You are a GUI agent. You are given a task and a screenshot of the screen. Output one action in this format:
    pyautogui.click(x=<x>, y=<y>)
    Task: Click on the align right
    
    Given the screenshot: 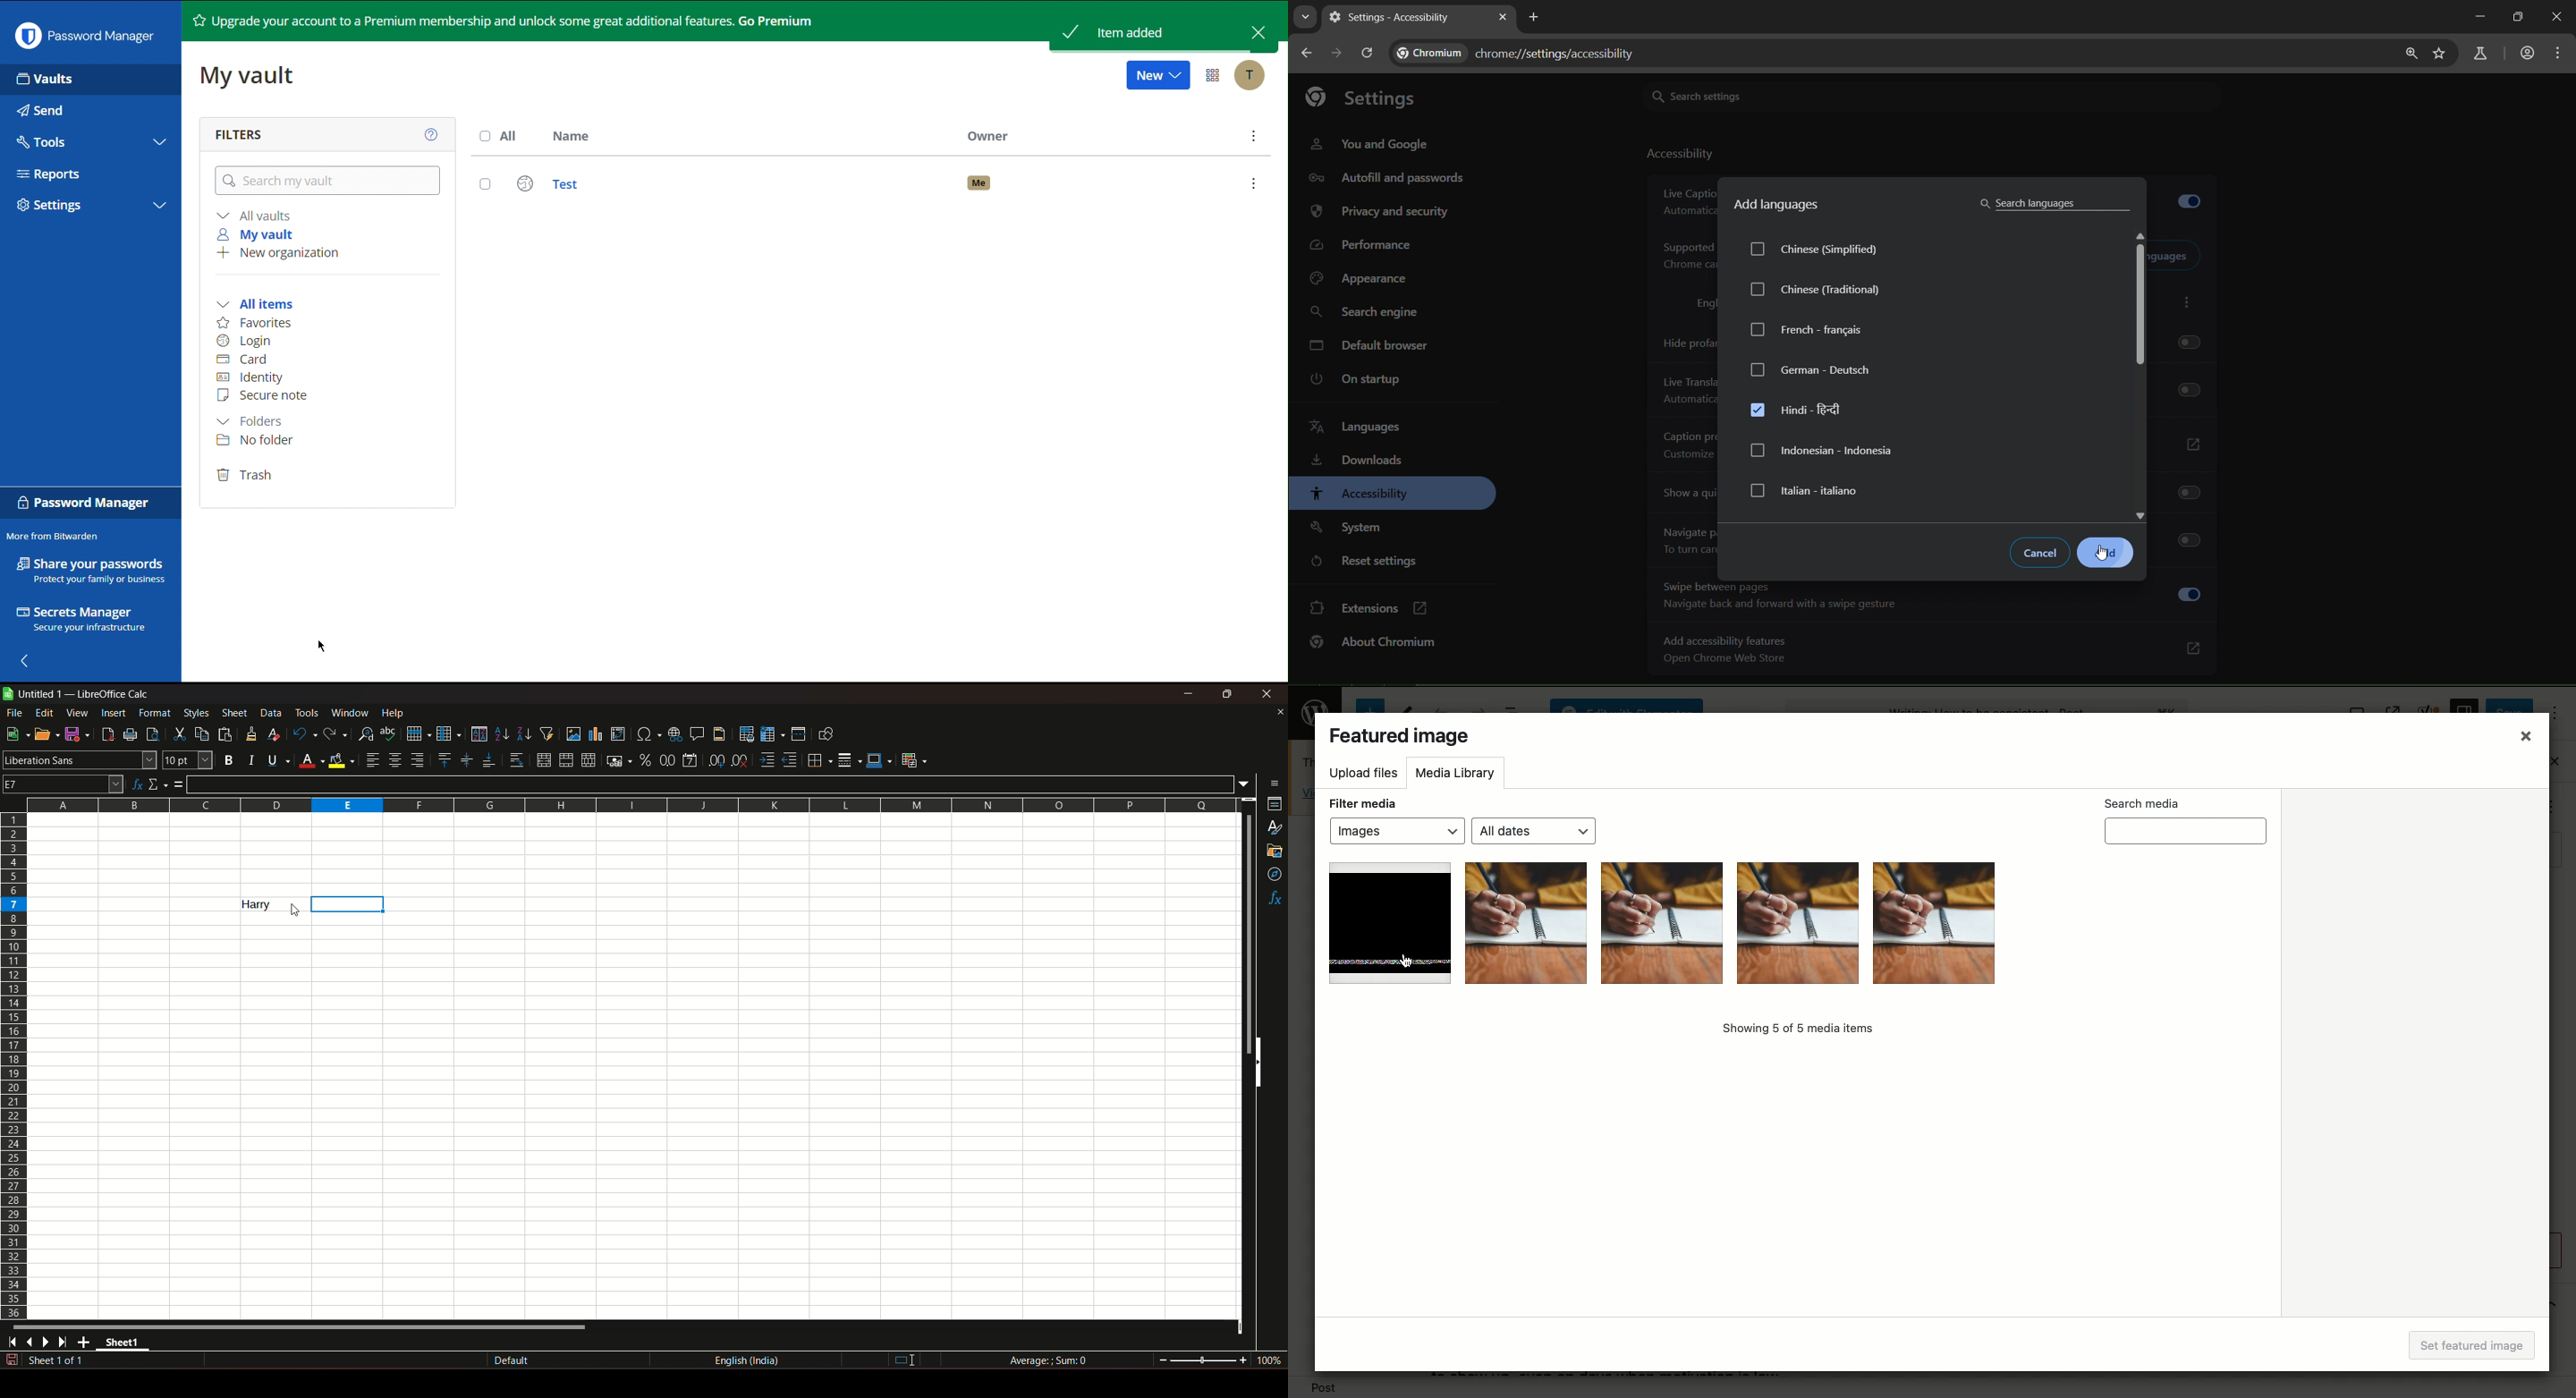 What is the action you would take?
    pyautogui.click(x=419, y=760)
    